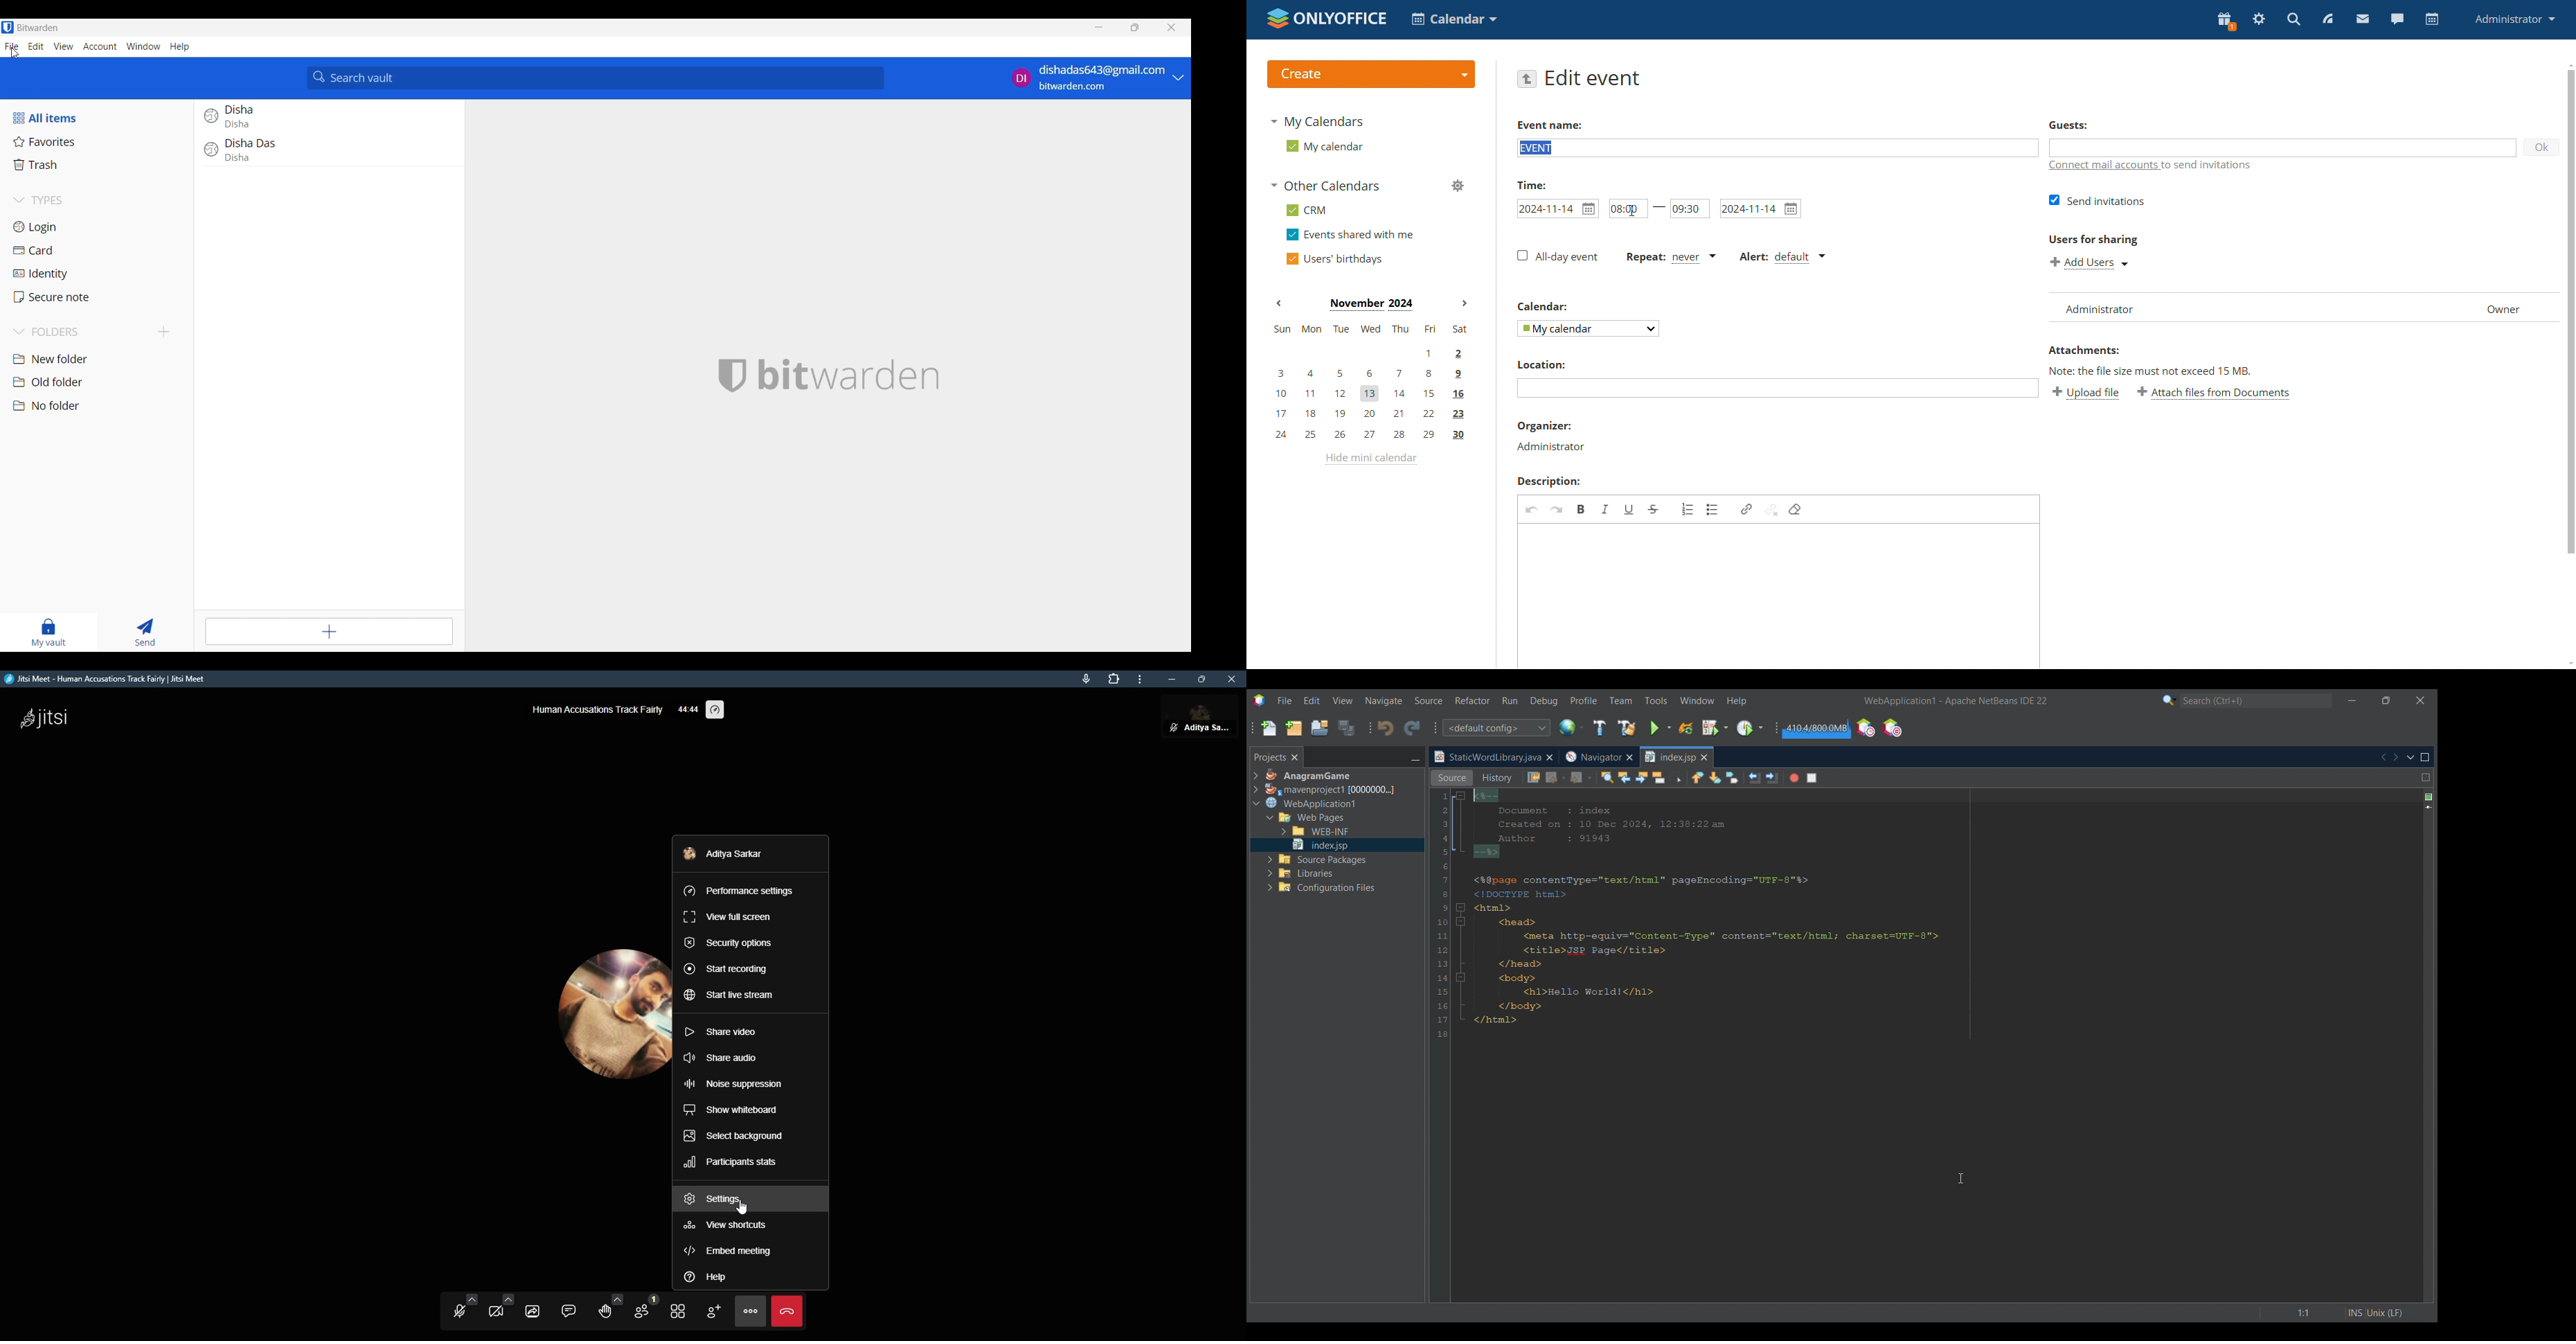 Image resolution: width=2576 pixels, height=1344 pixels. I want to click on Find previous occurrences, so click(1624, 777).